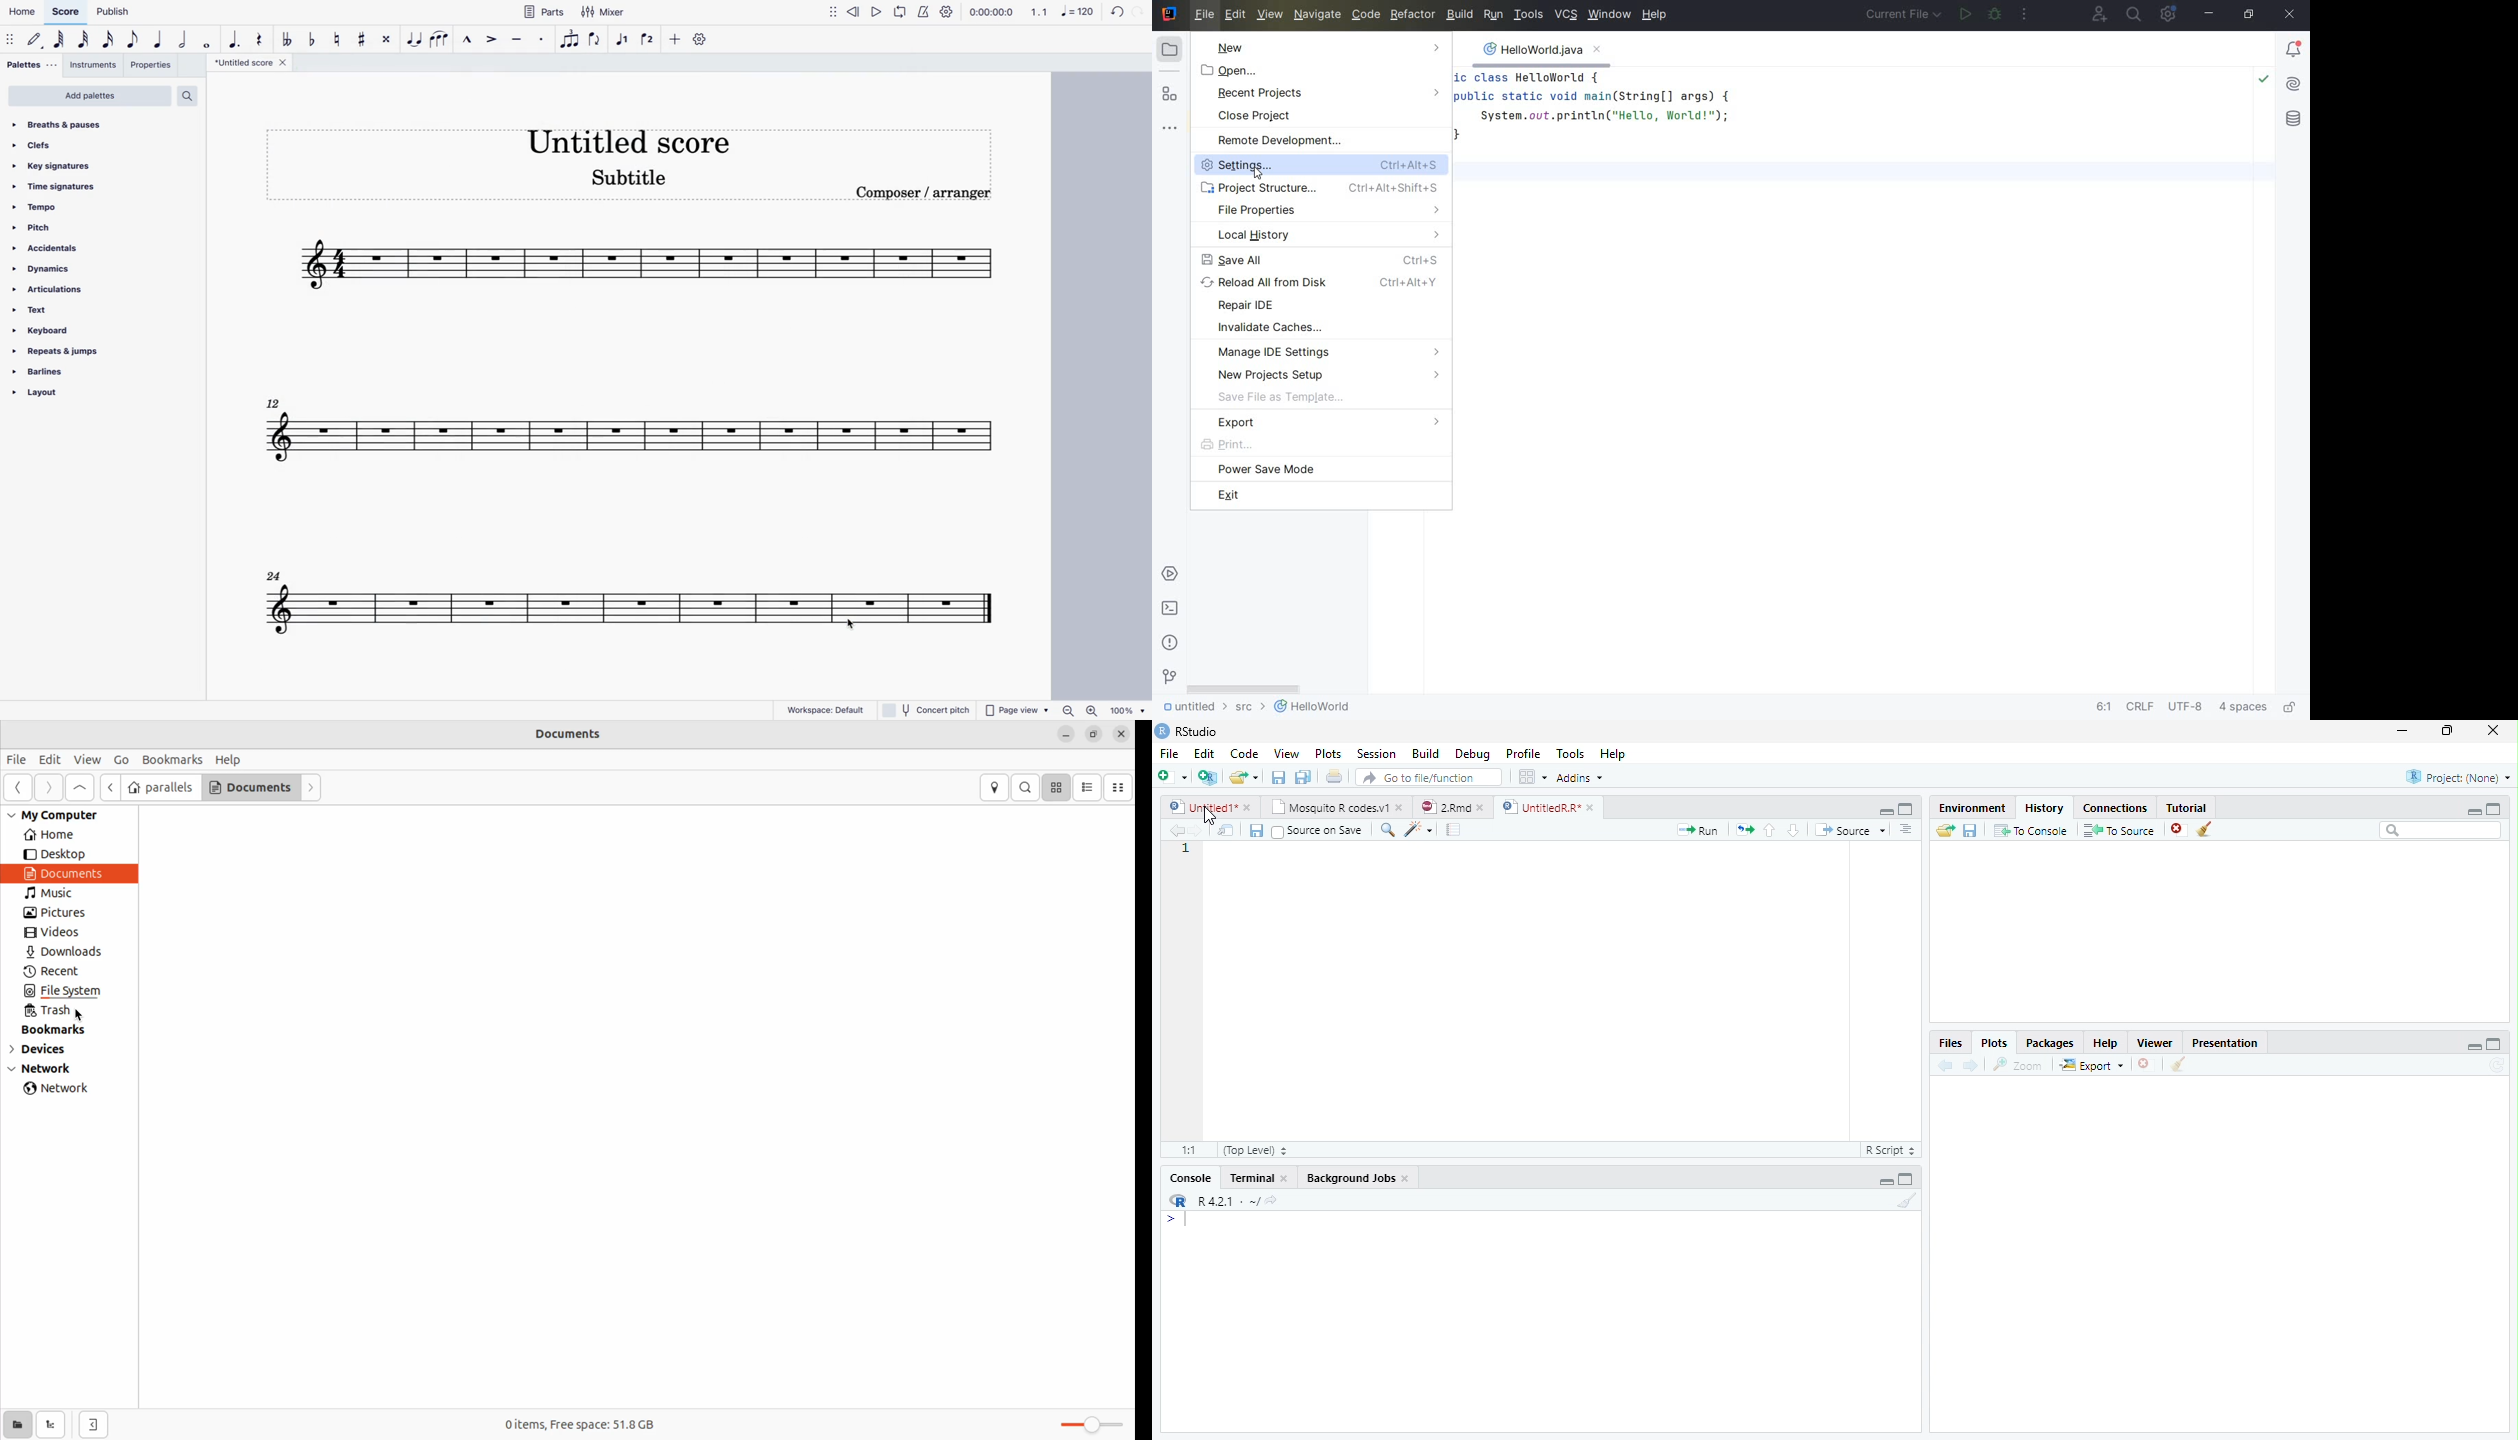 The height and width of the screenshot is (1456, 2520). I want to click on Plots, so click(1327, 753).